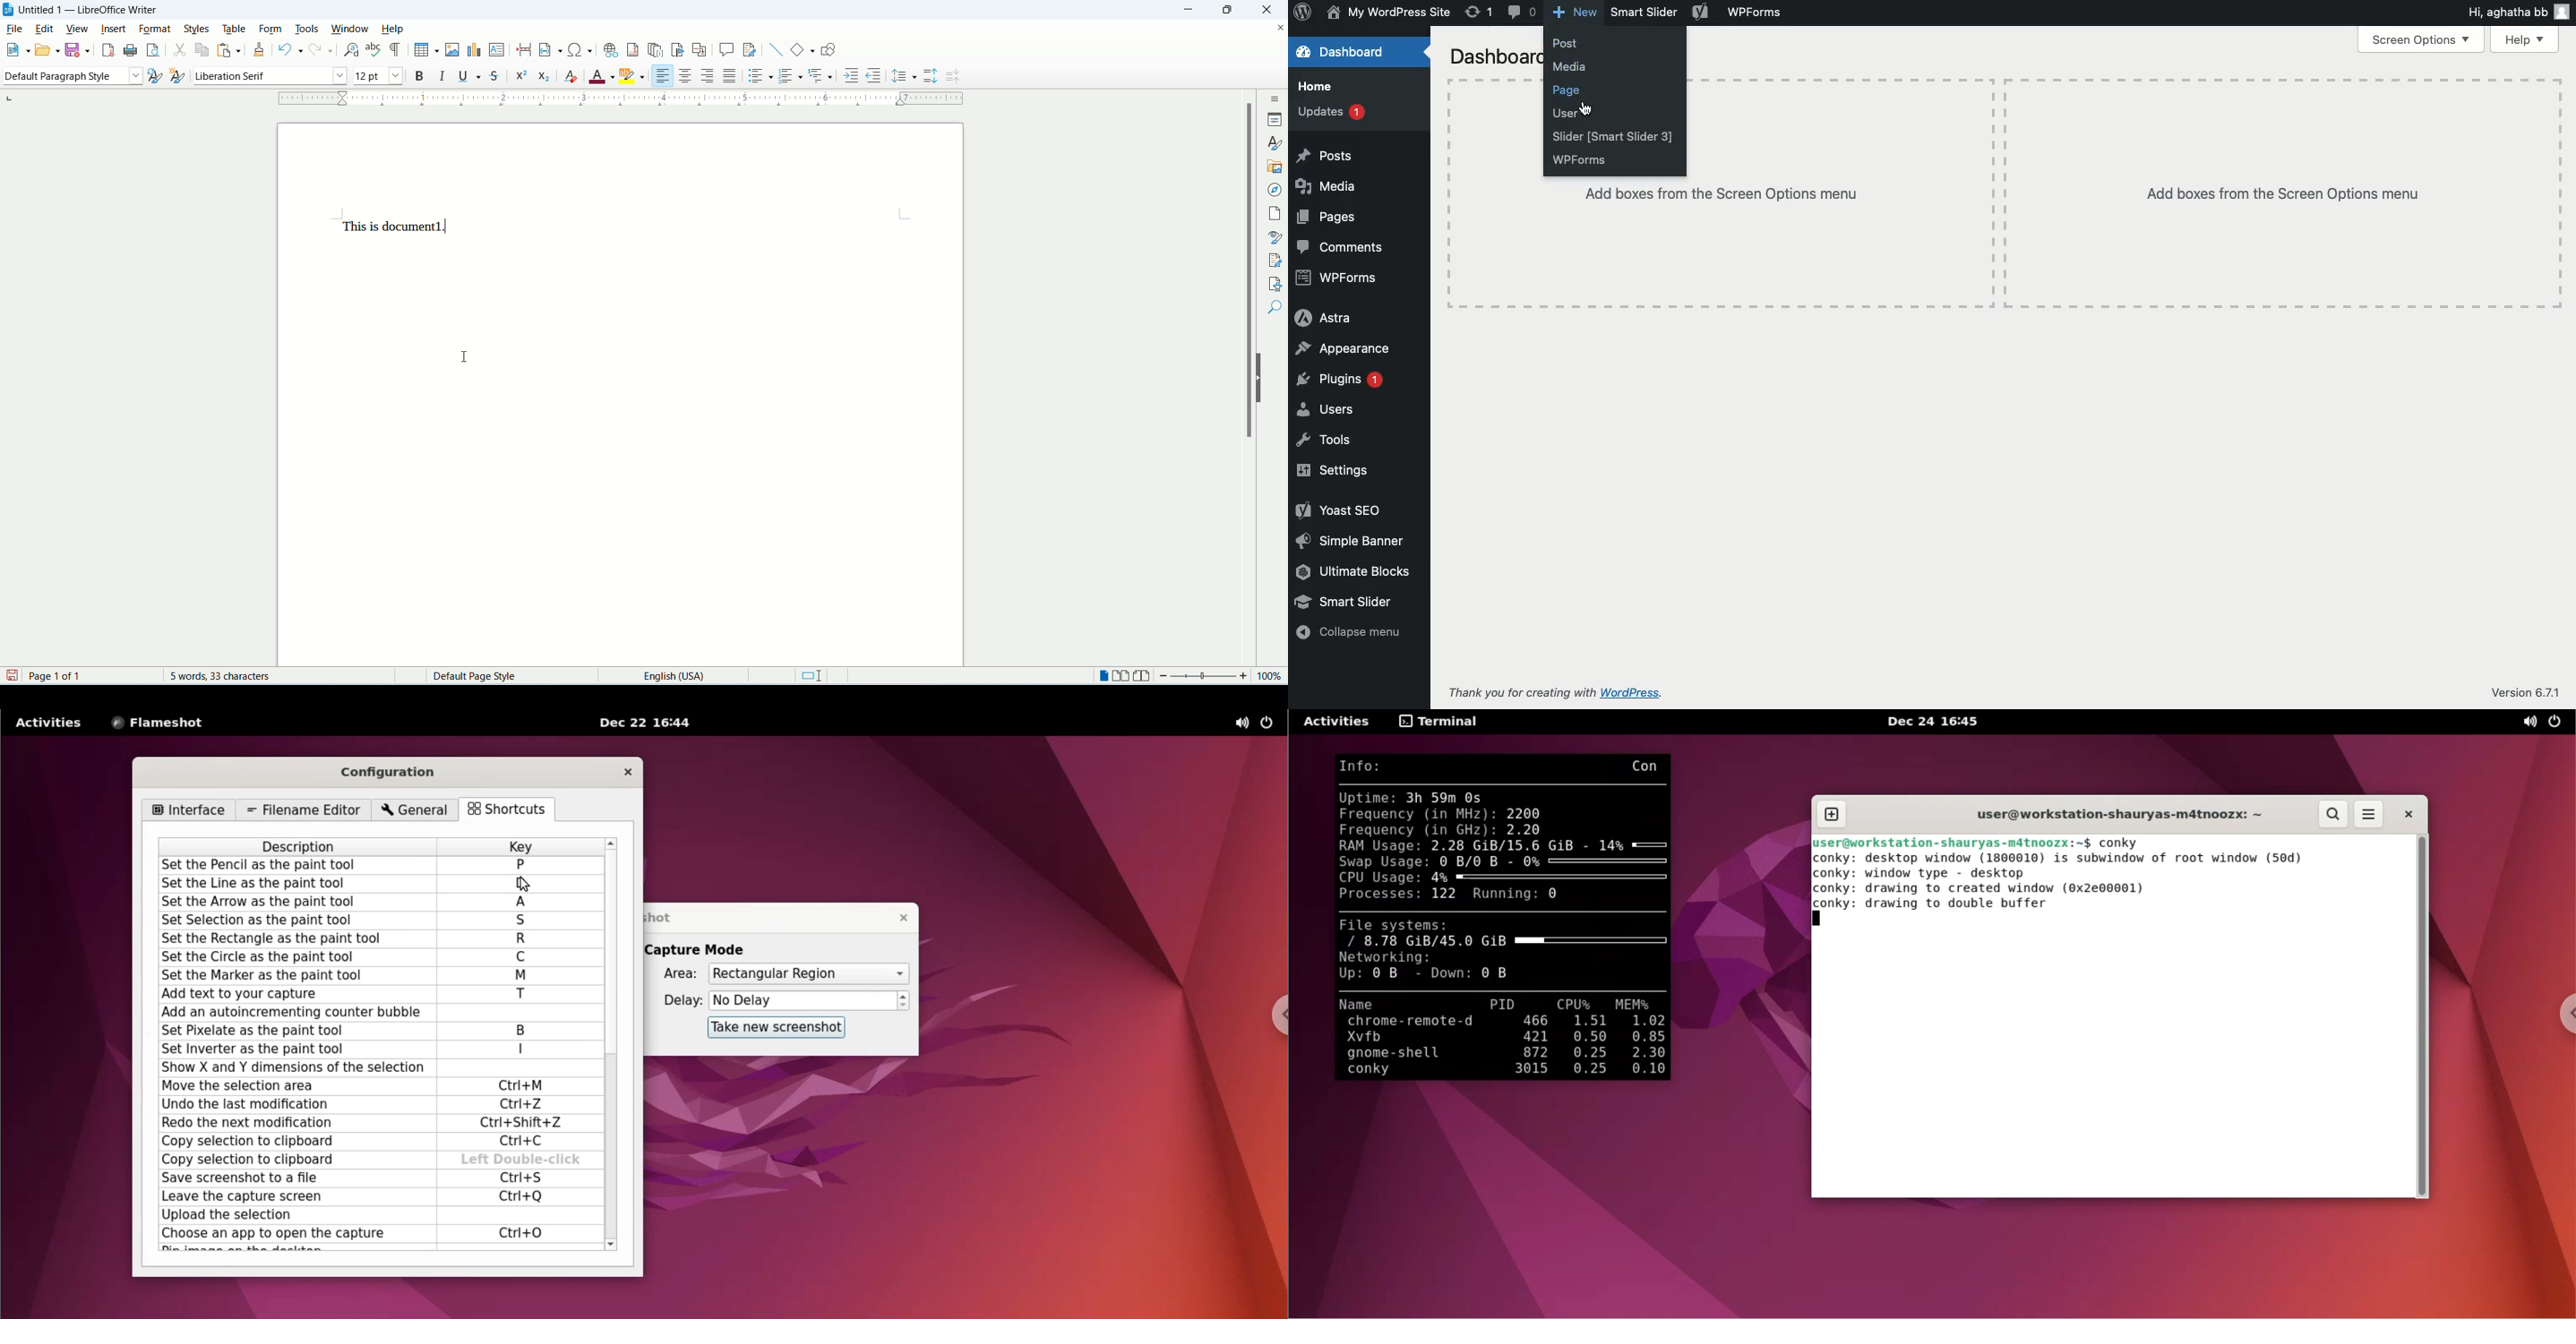  What do you see at coordinates (730, 76) in the screenshot?
I see `justified` at bounding box center [730, 76].